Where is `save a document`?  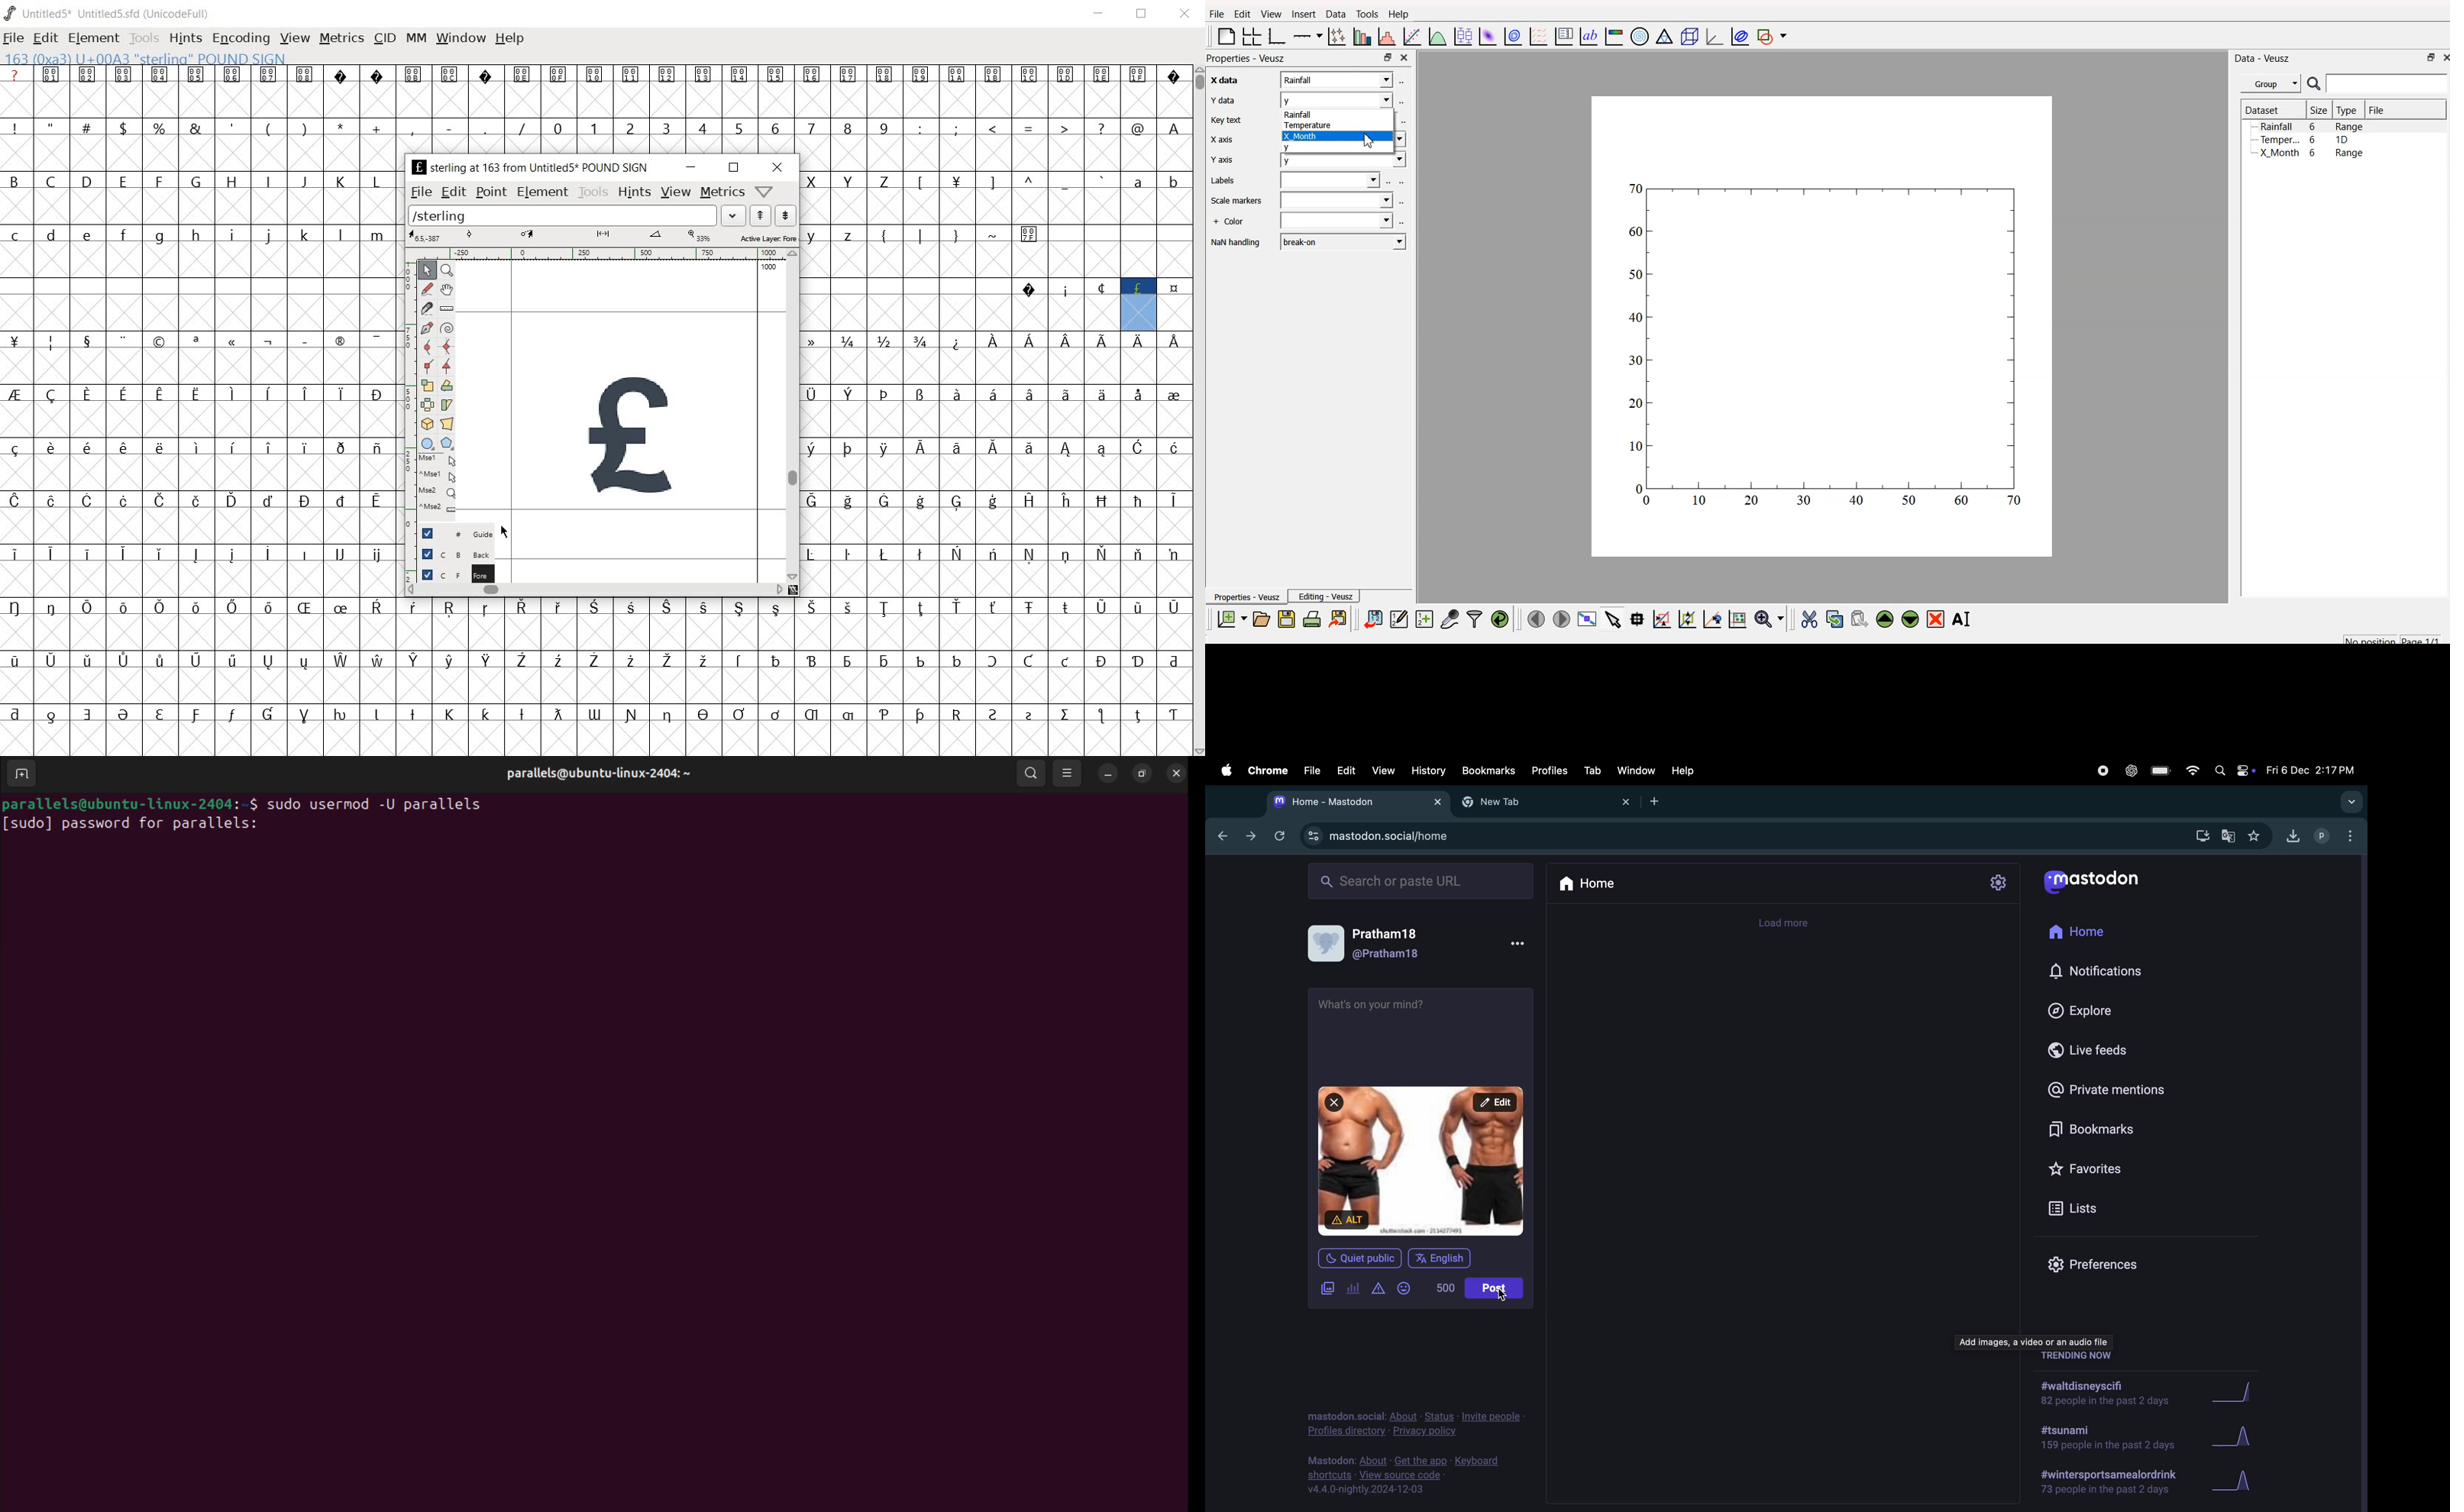
save a document is located at coordinates (1284, 618).